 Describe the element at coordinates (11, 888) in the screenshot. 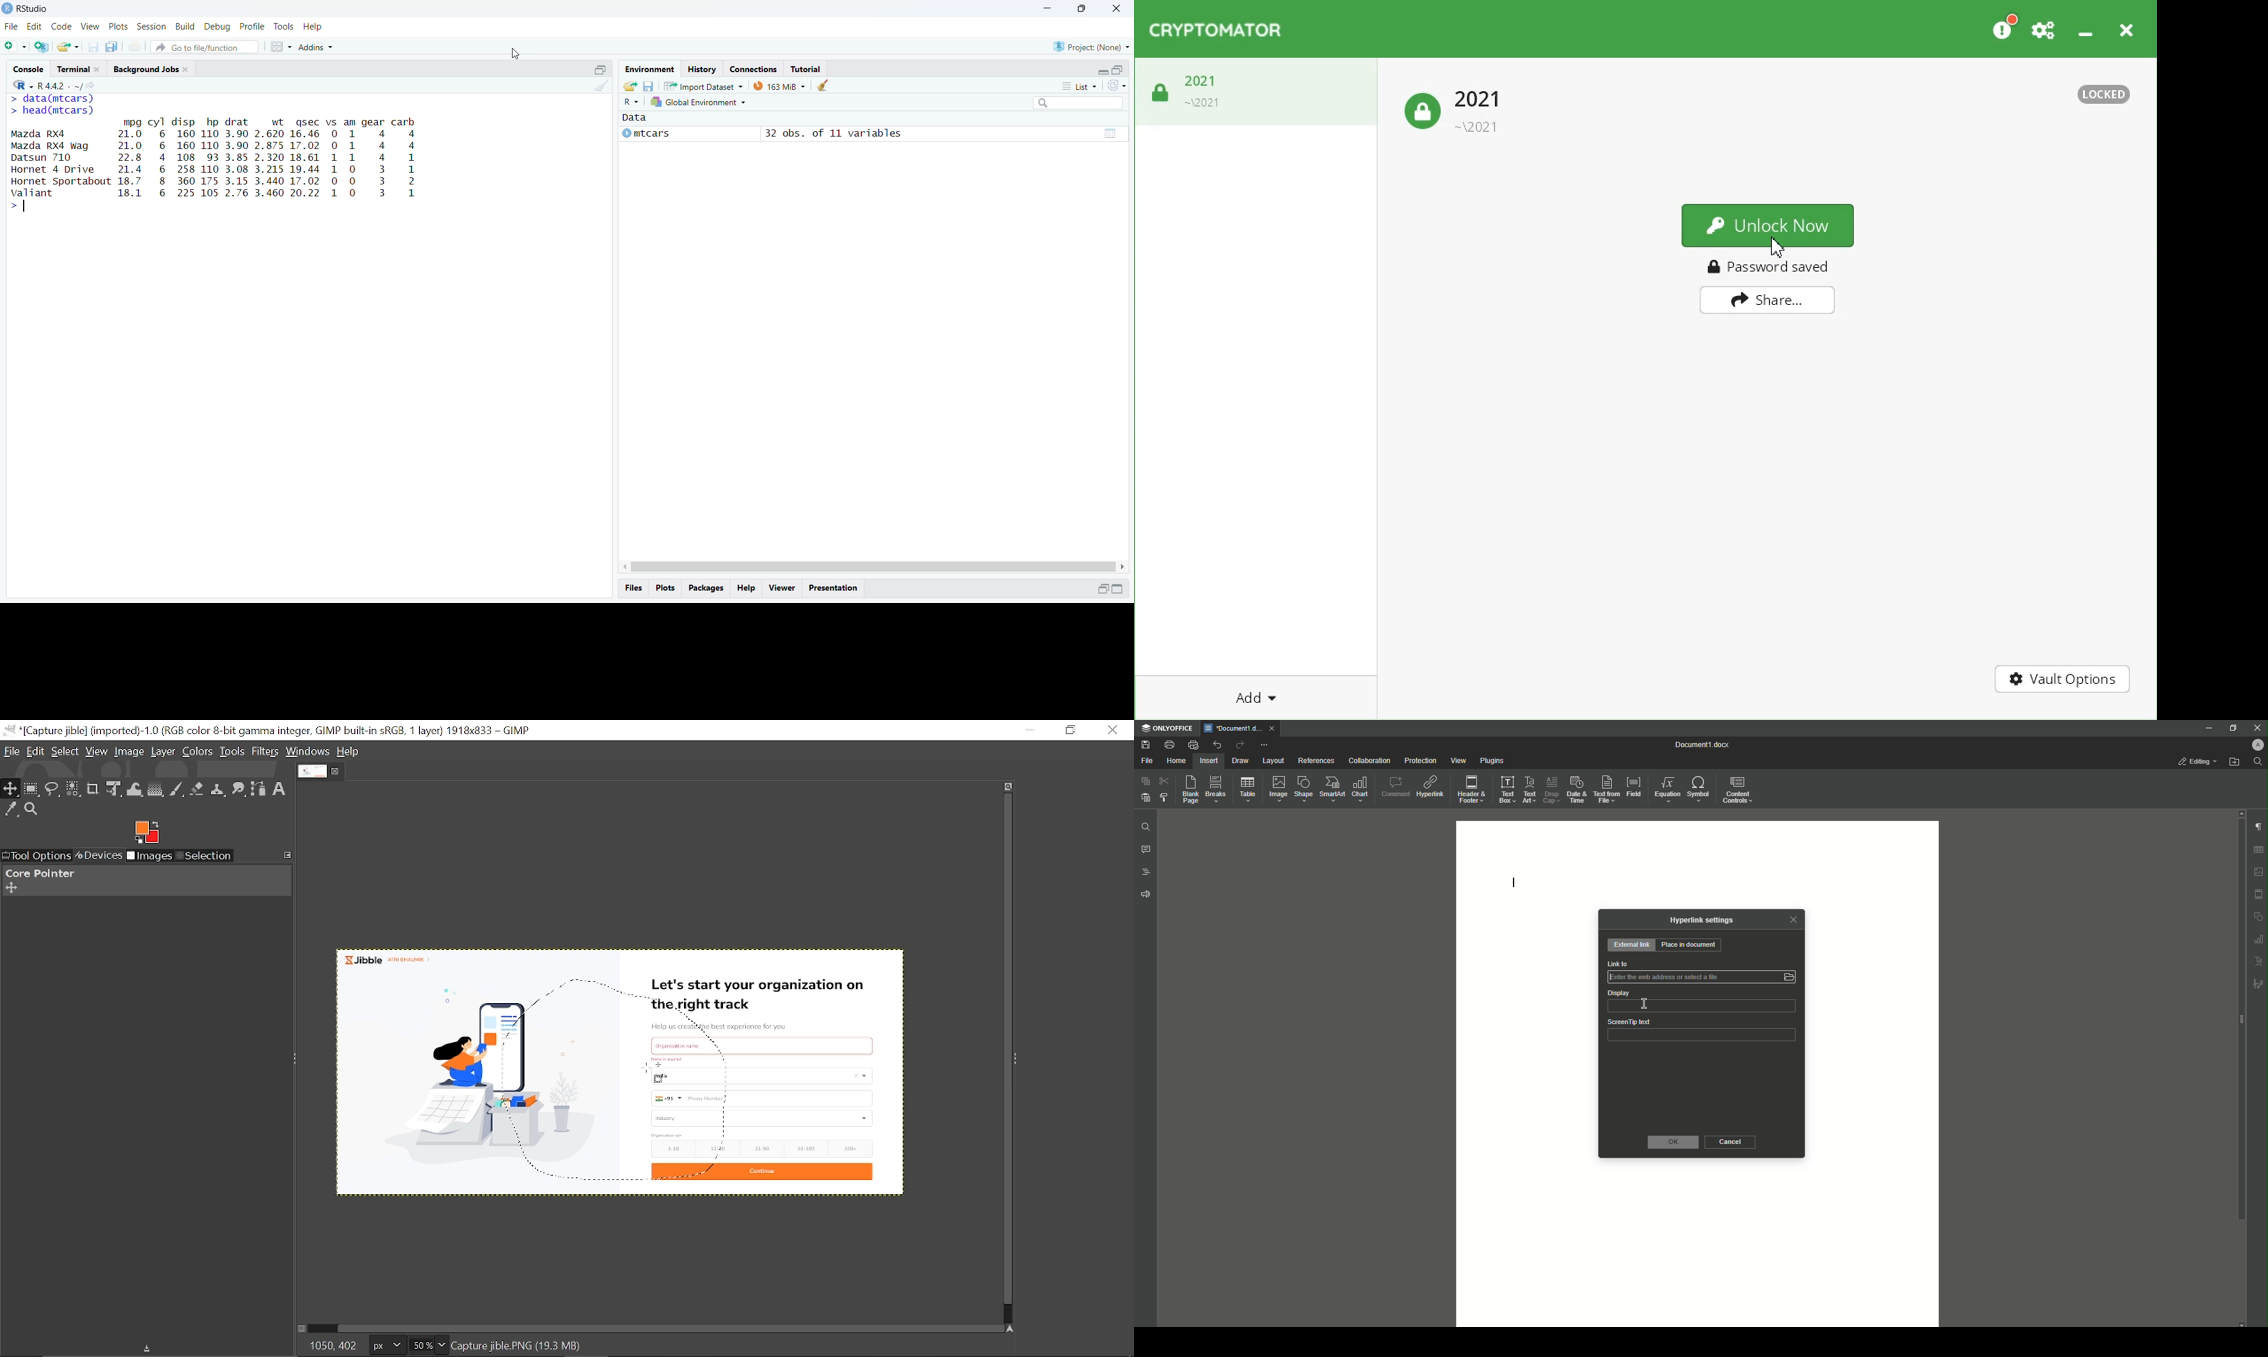

I see `Add` at that location.